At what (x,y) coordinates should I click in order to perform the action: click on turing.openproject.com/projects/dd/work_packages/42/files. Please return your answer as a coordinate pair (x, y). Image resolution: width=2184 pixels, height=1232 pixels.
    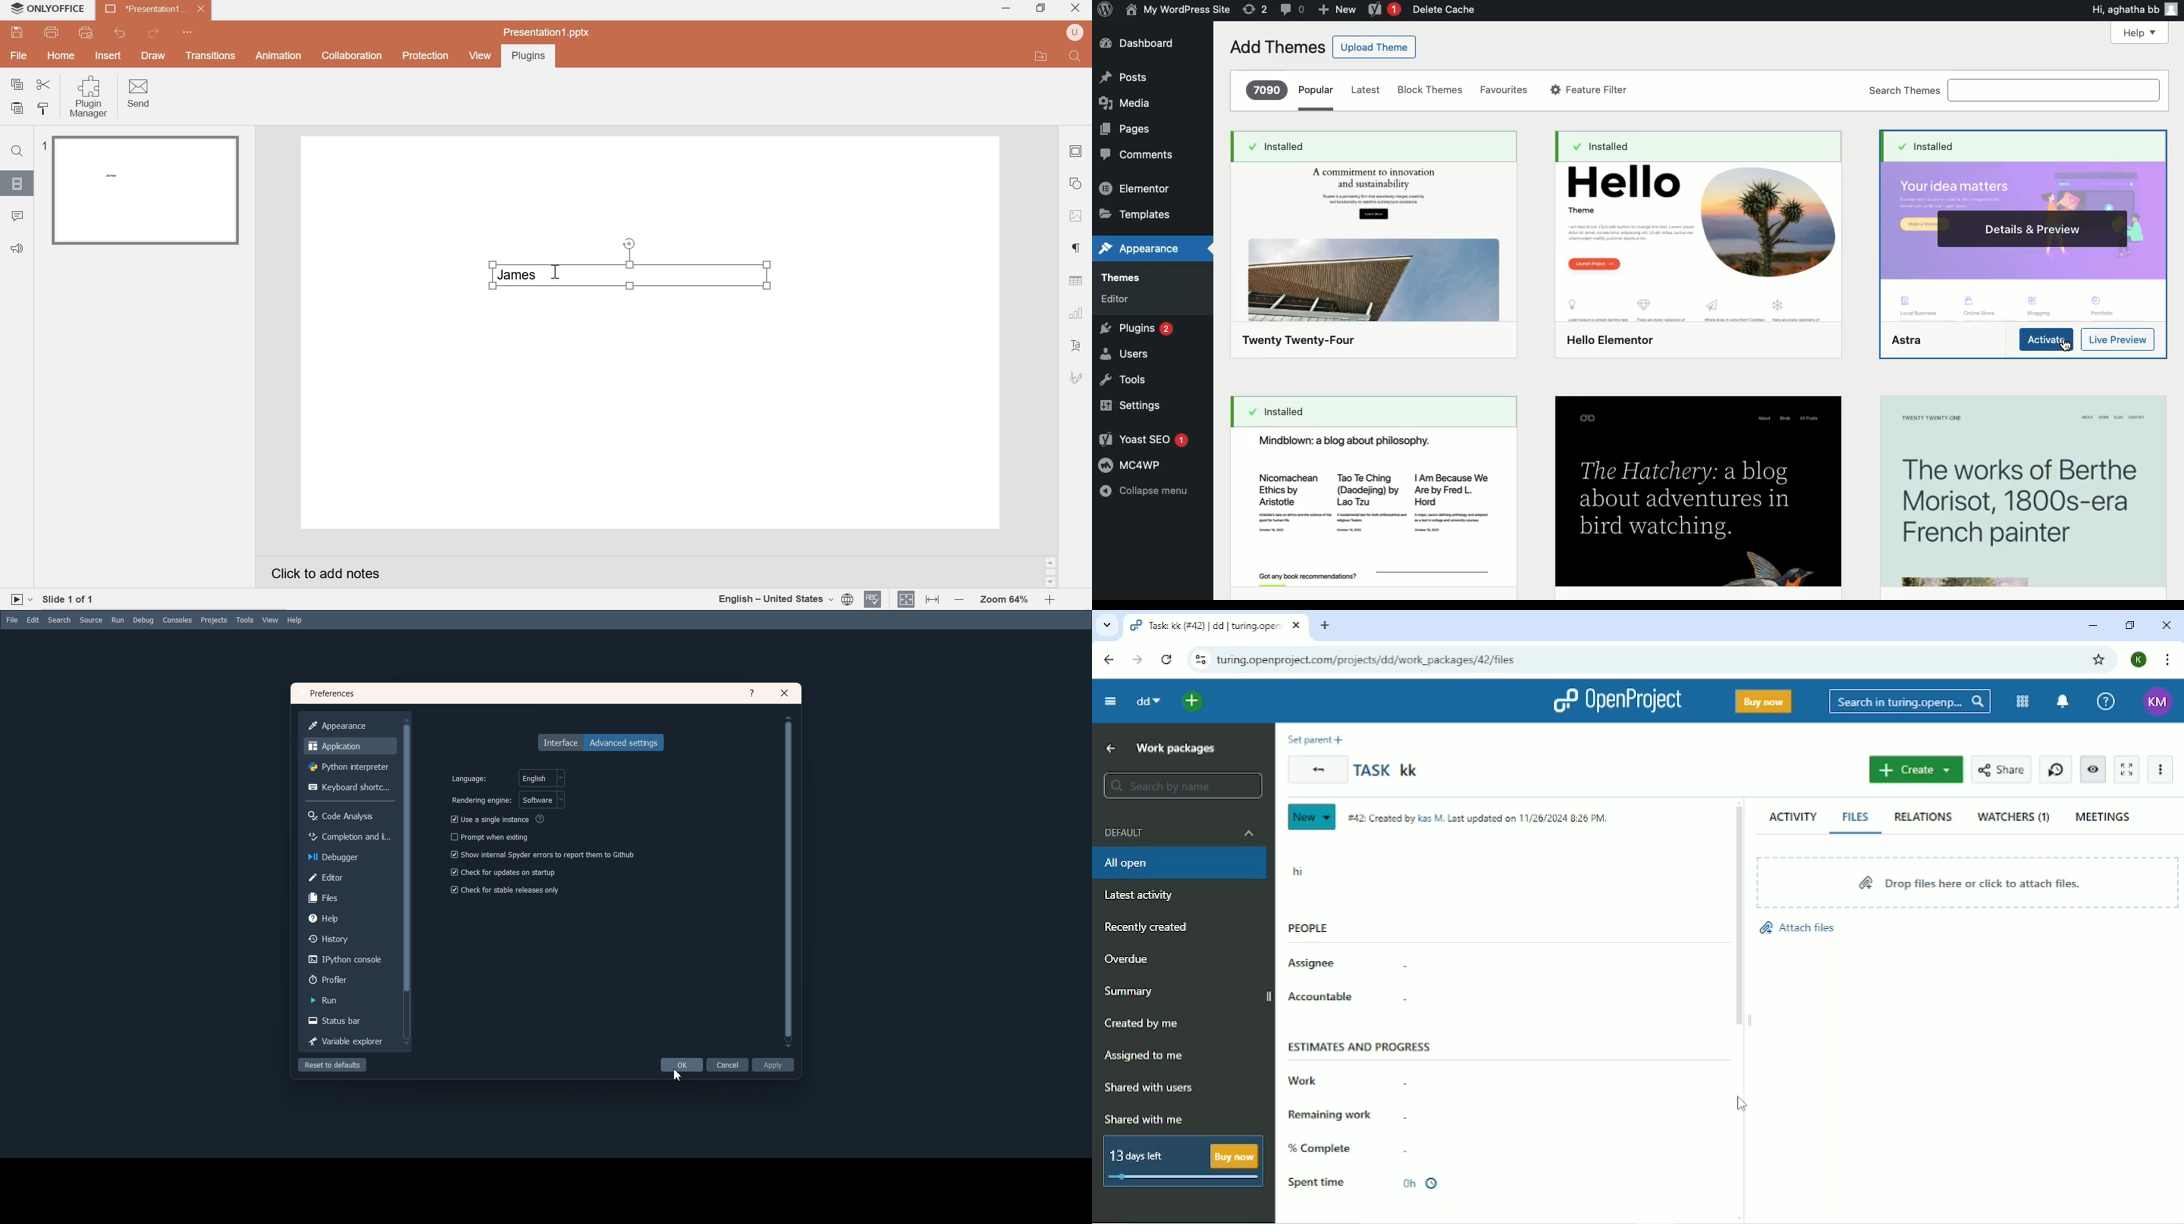
    Looking at the image, I should click on (1369, 660).